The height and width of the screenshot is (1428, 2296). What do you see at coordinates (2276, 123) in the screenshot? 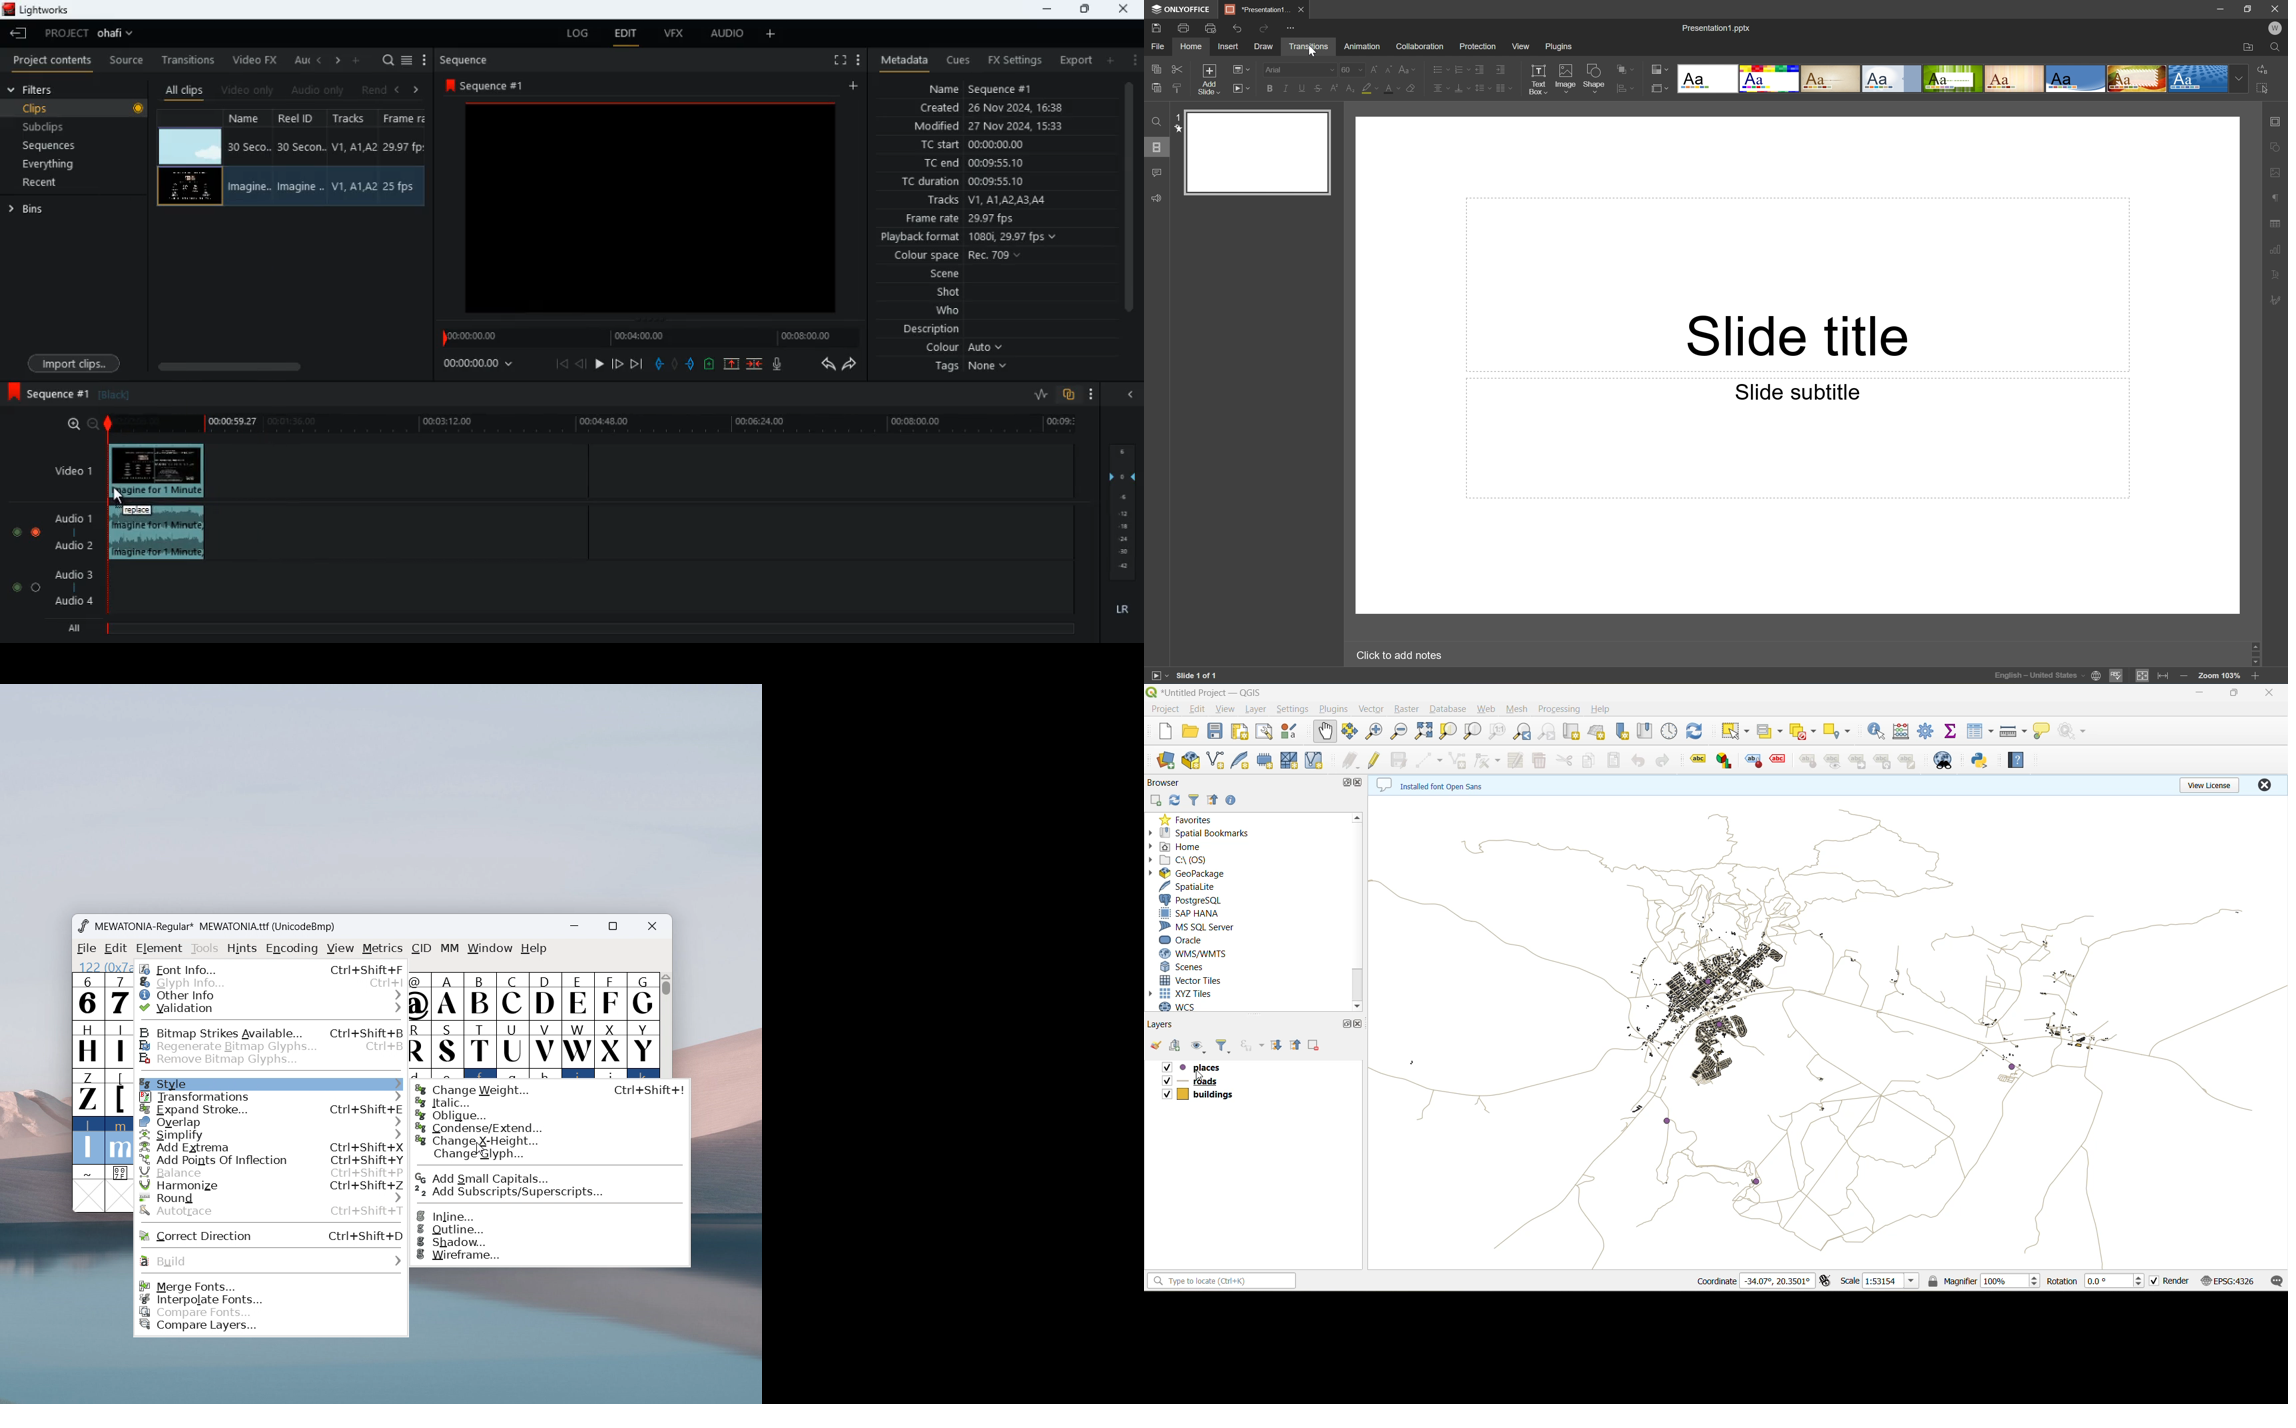
I see `Slide settings` at bounding box center [2276, 123].